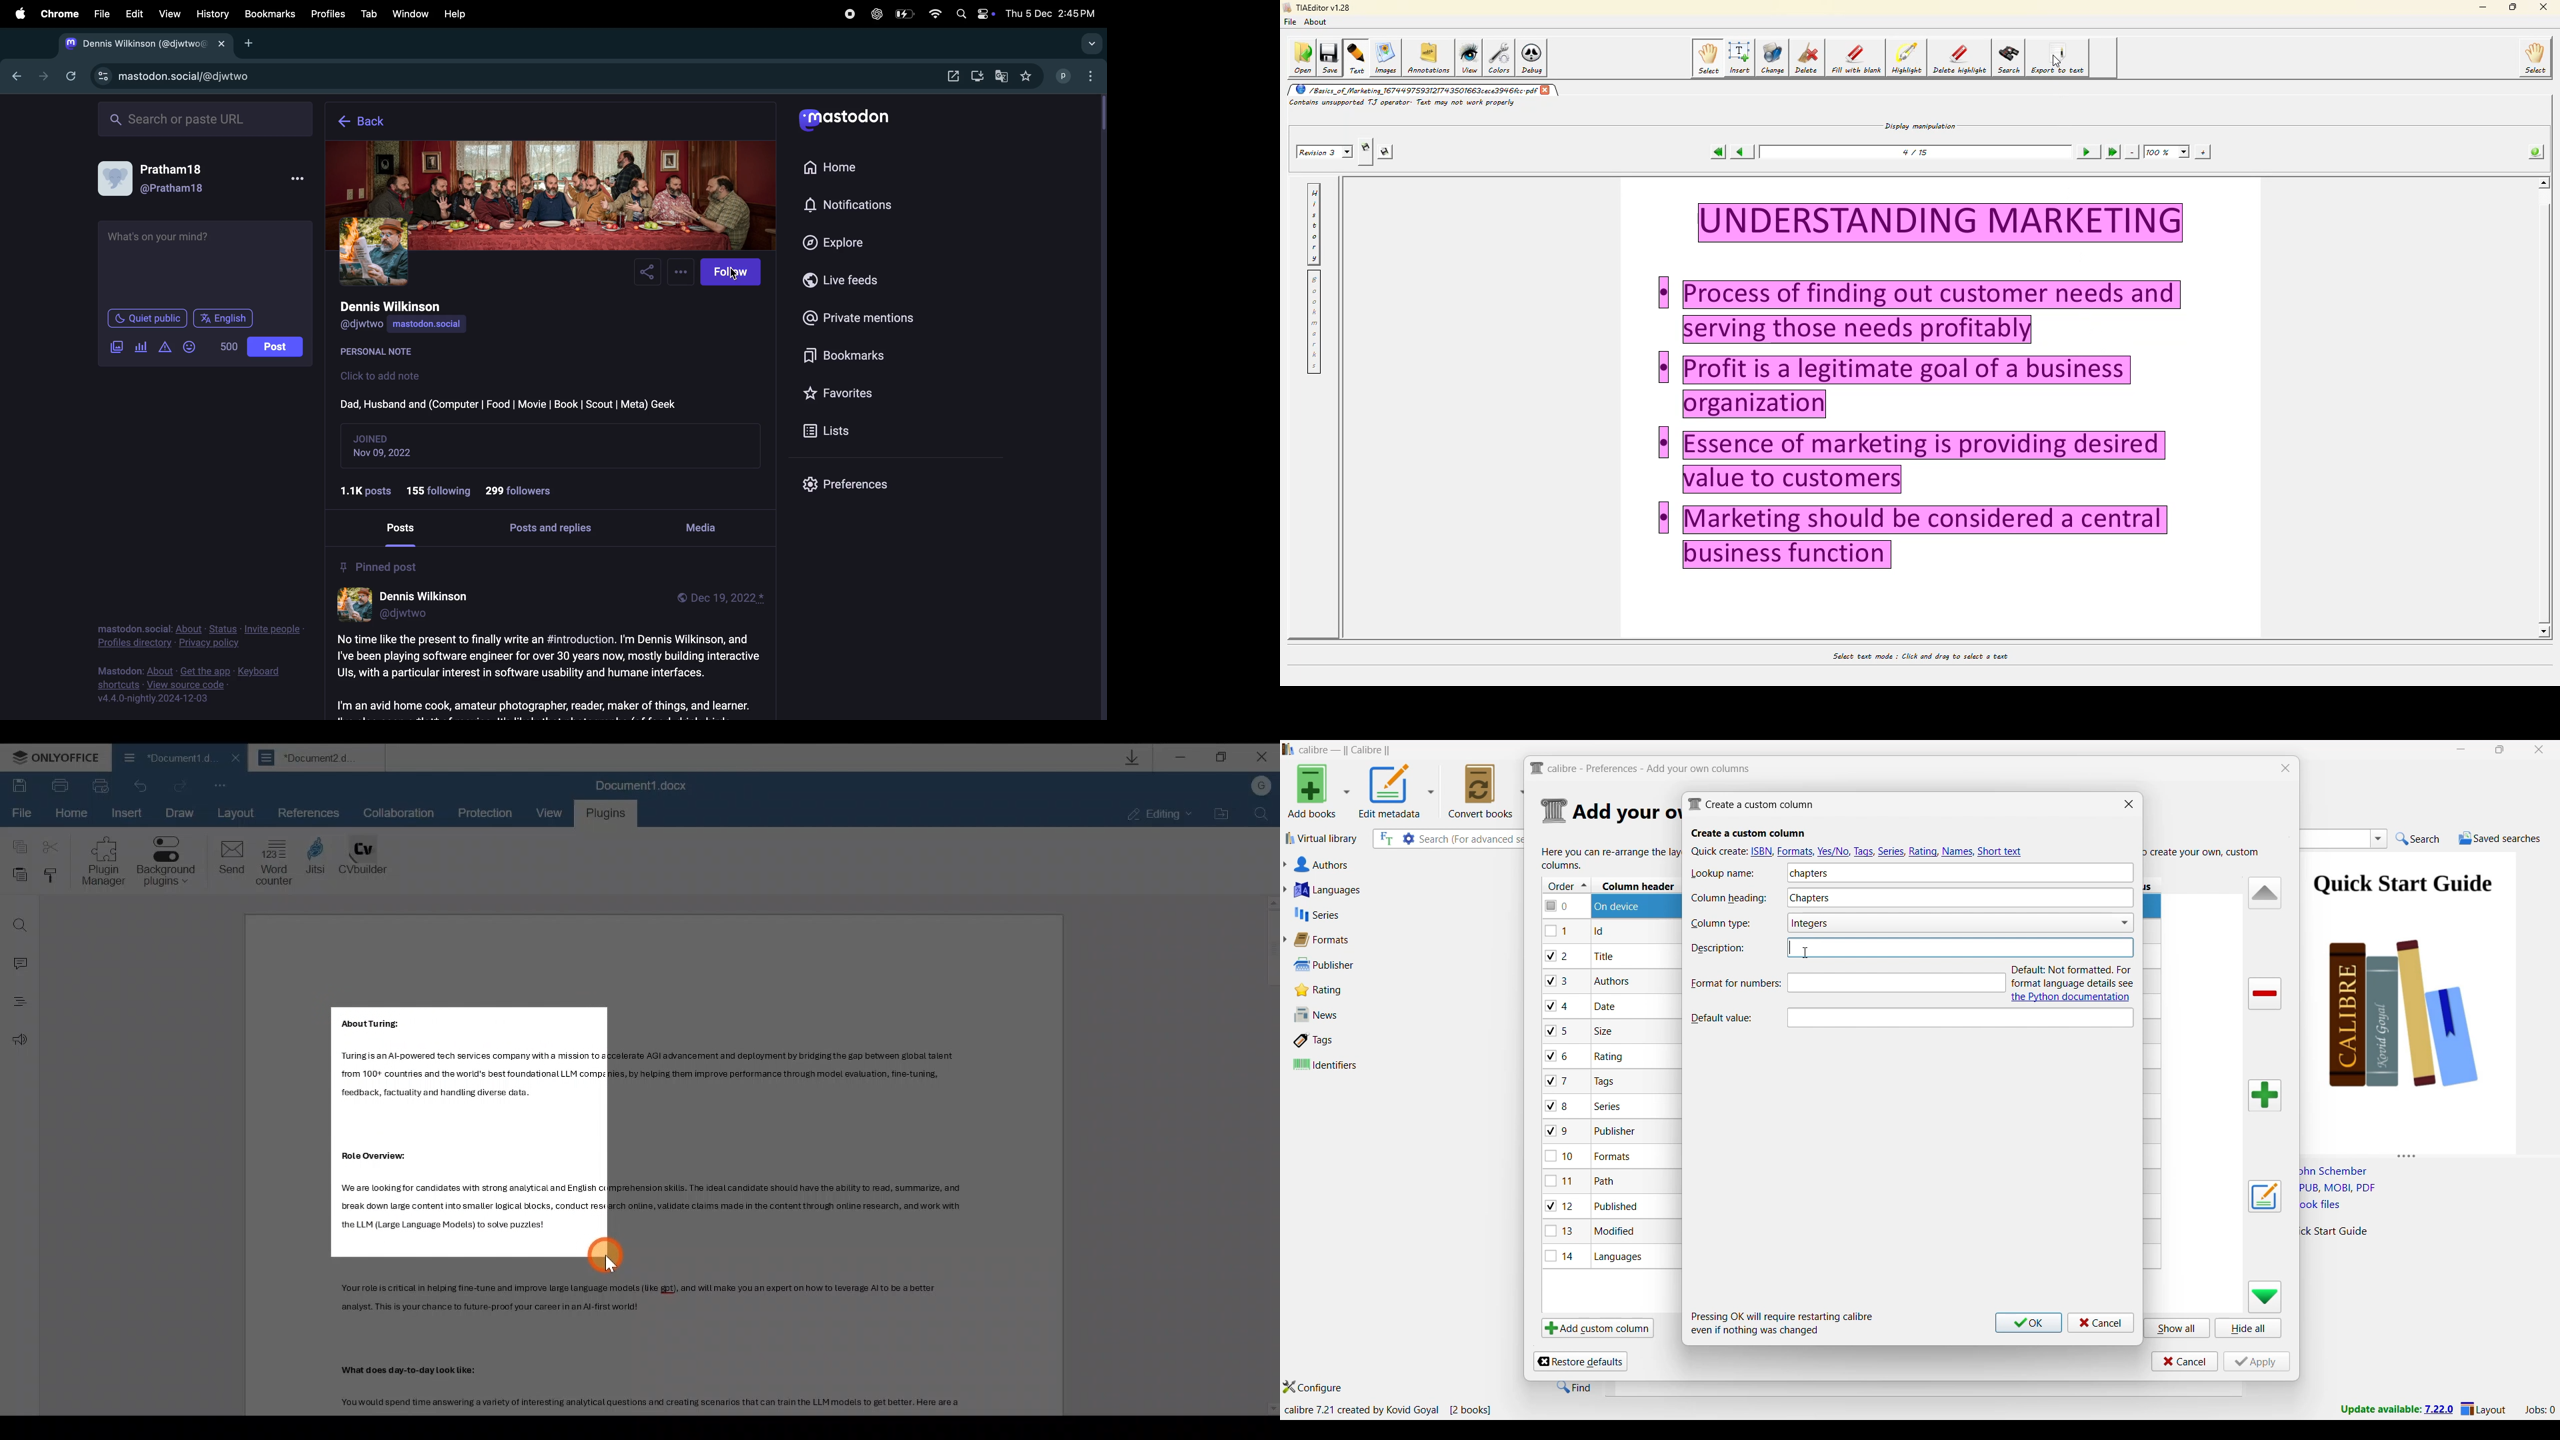  I want to click on checkbox - 4, so click(1557, 1005).